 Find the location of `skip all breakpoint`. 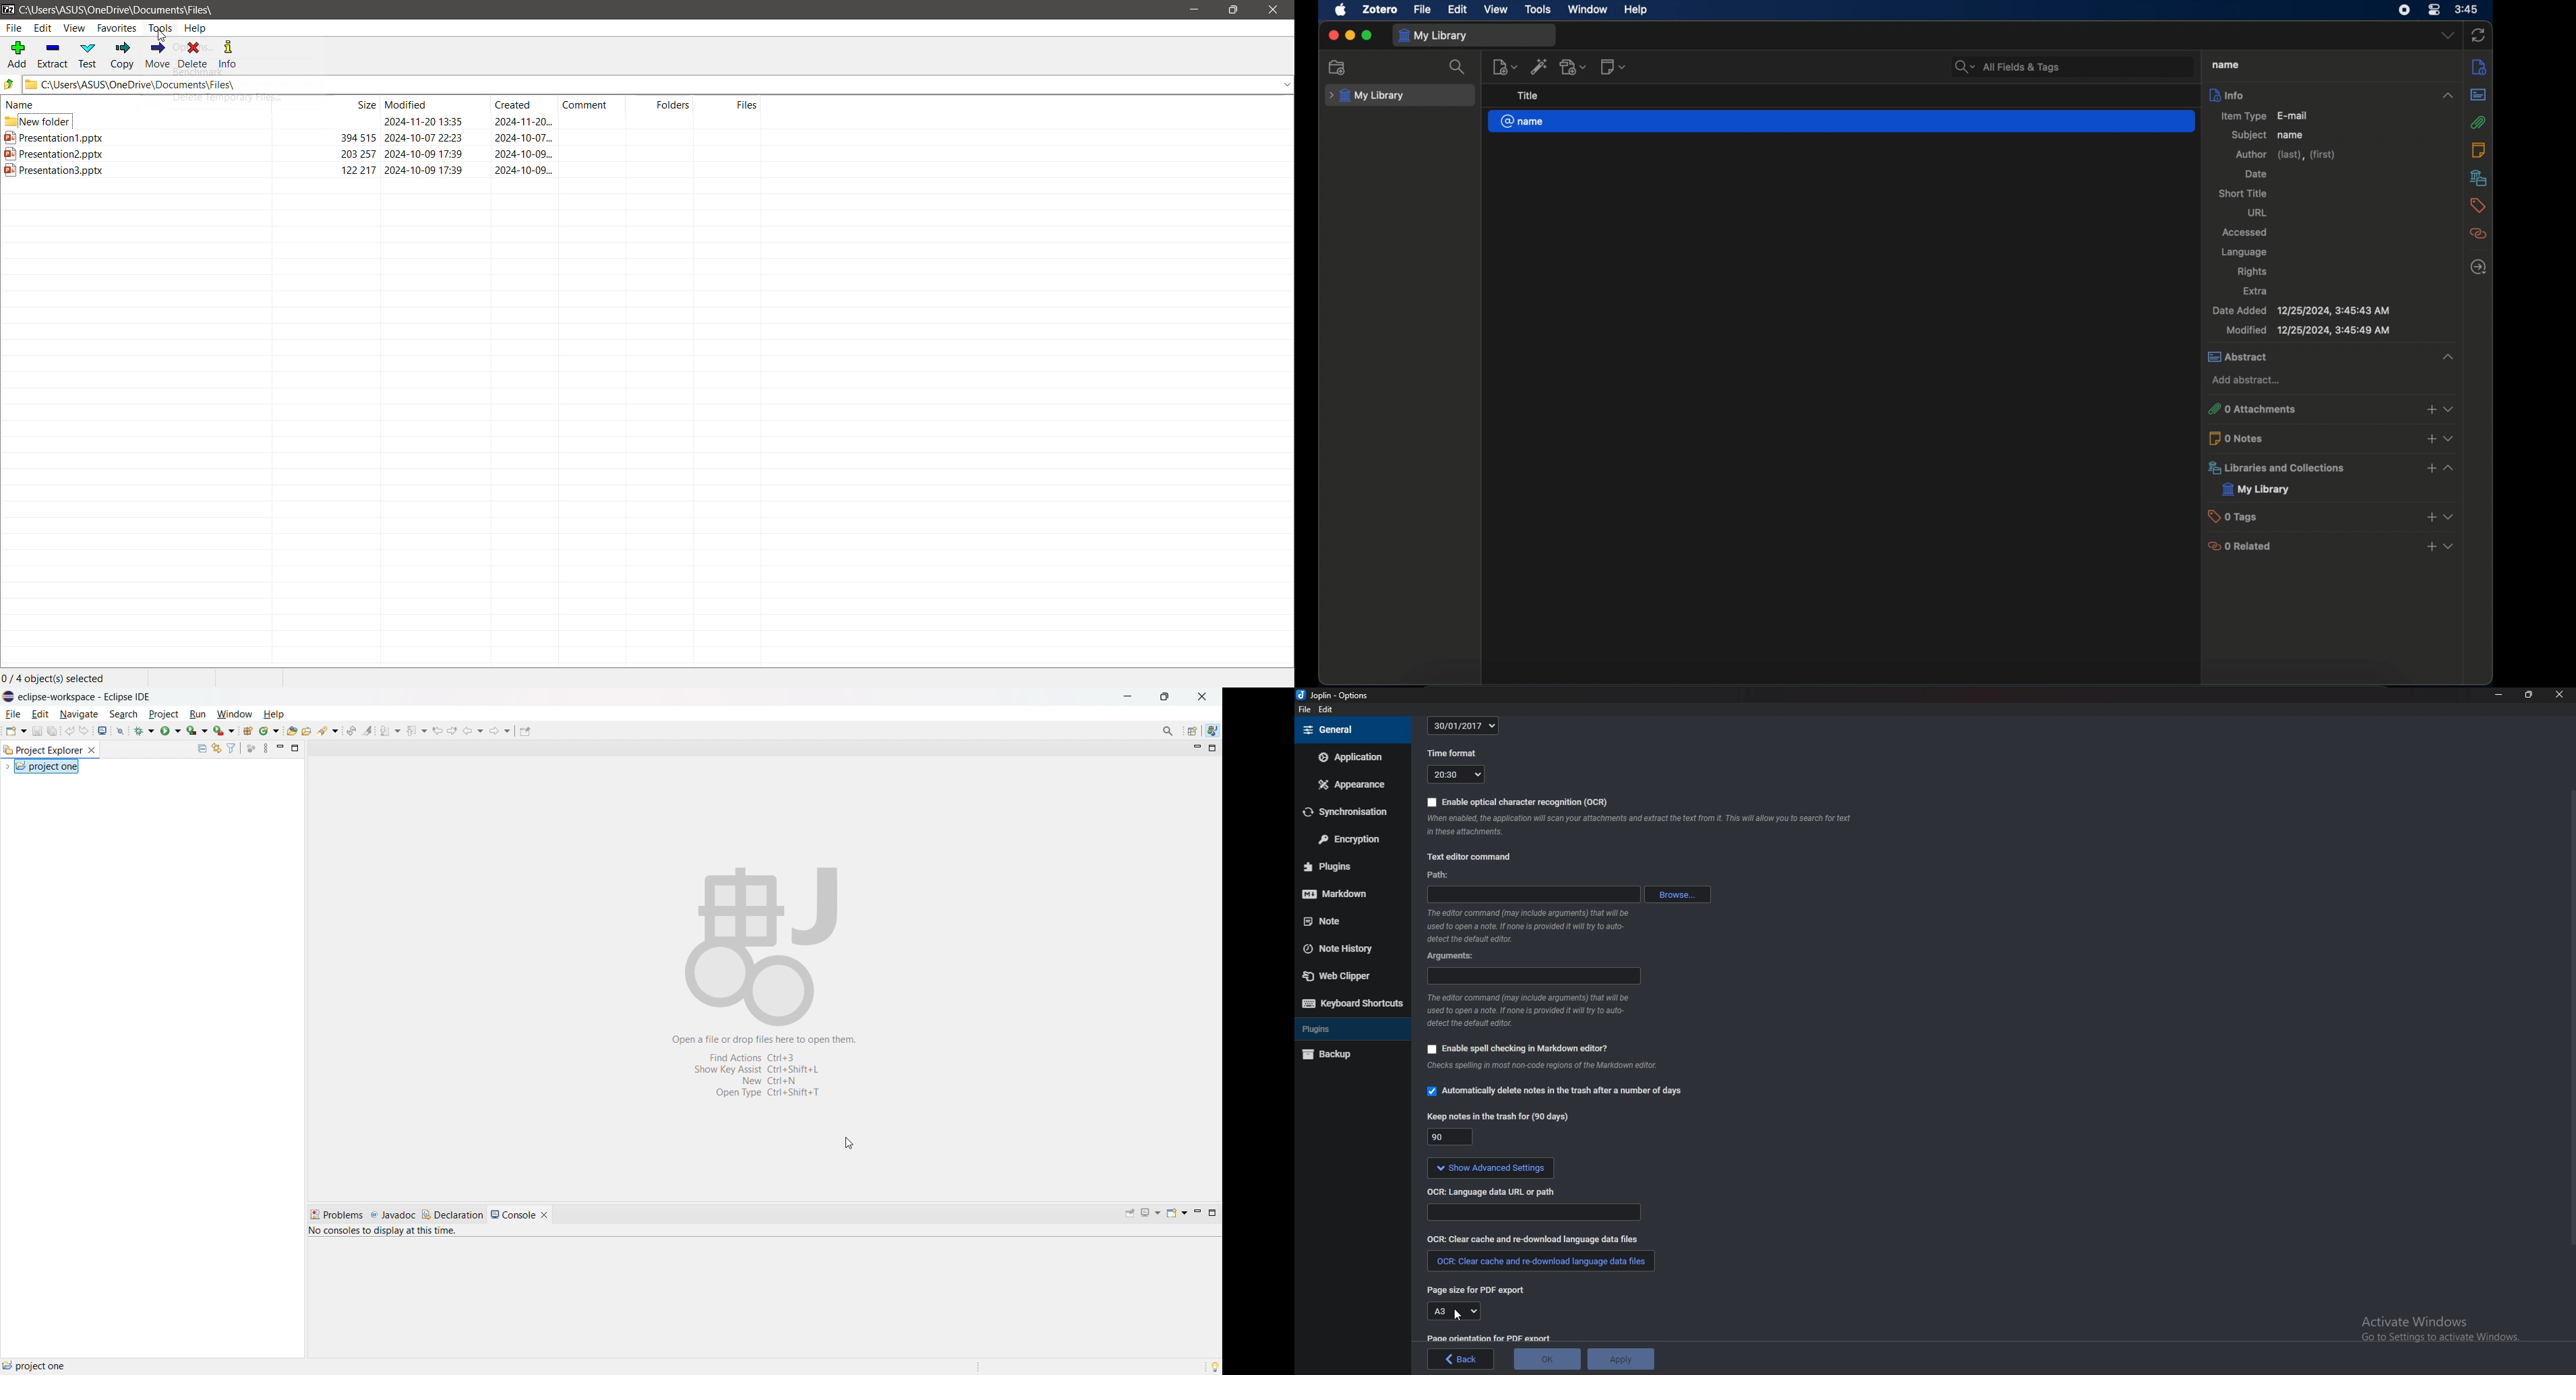

skip all breakpoint is located at coordinates (120, 730).